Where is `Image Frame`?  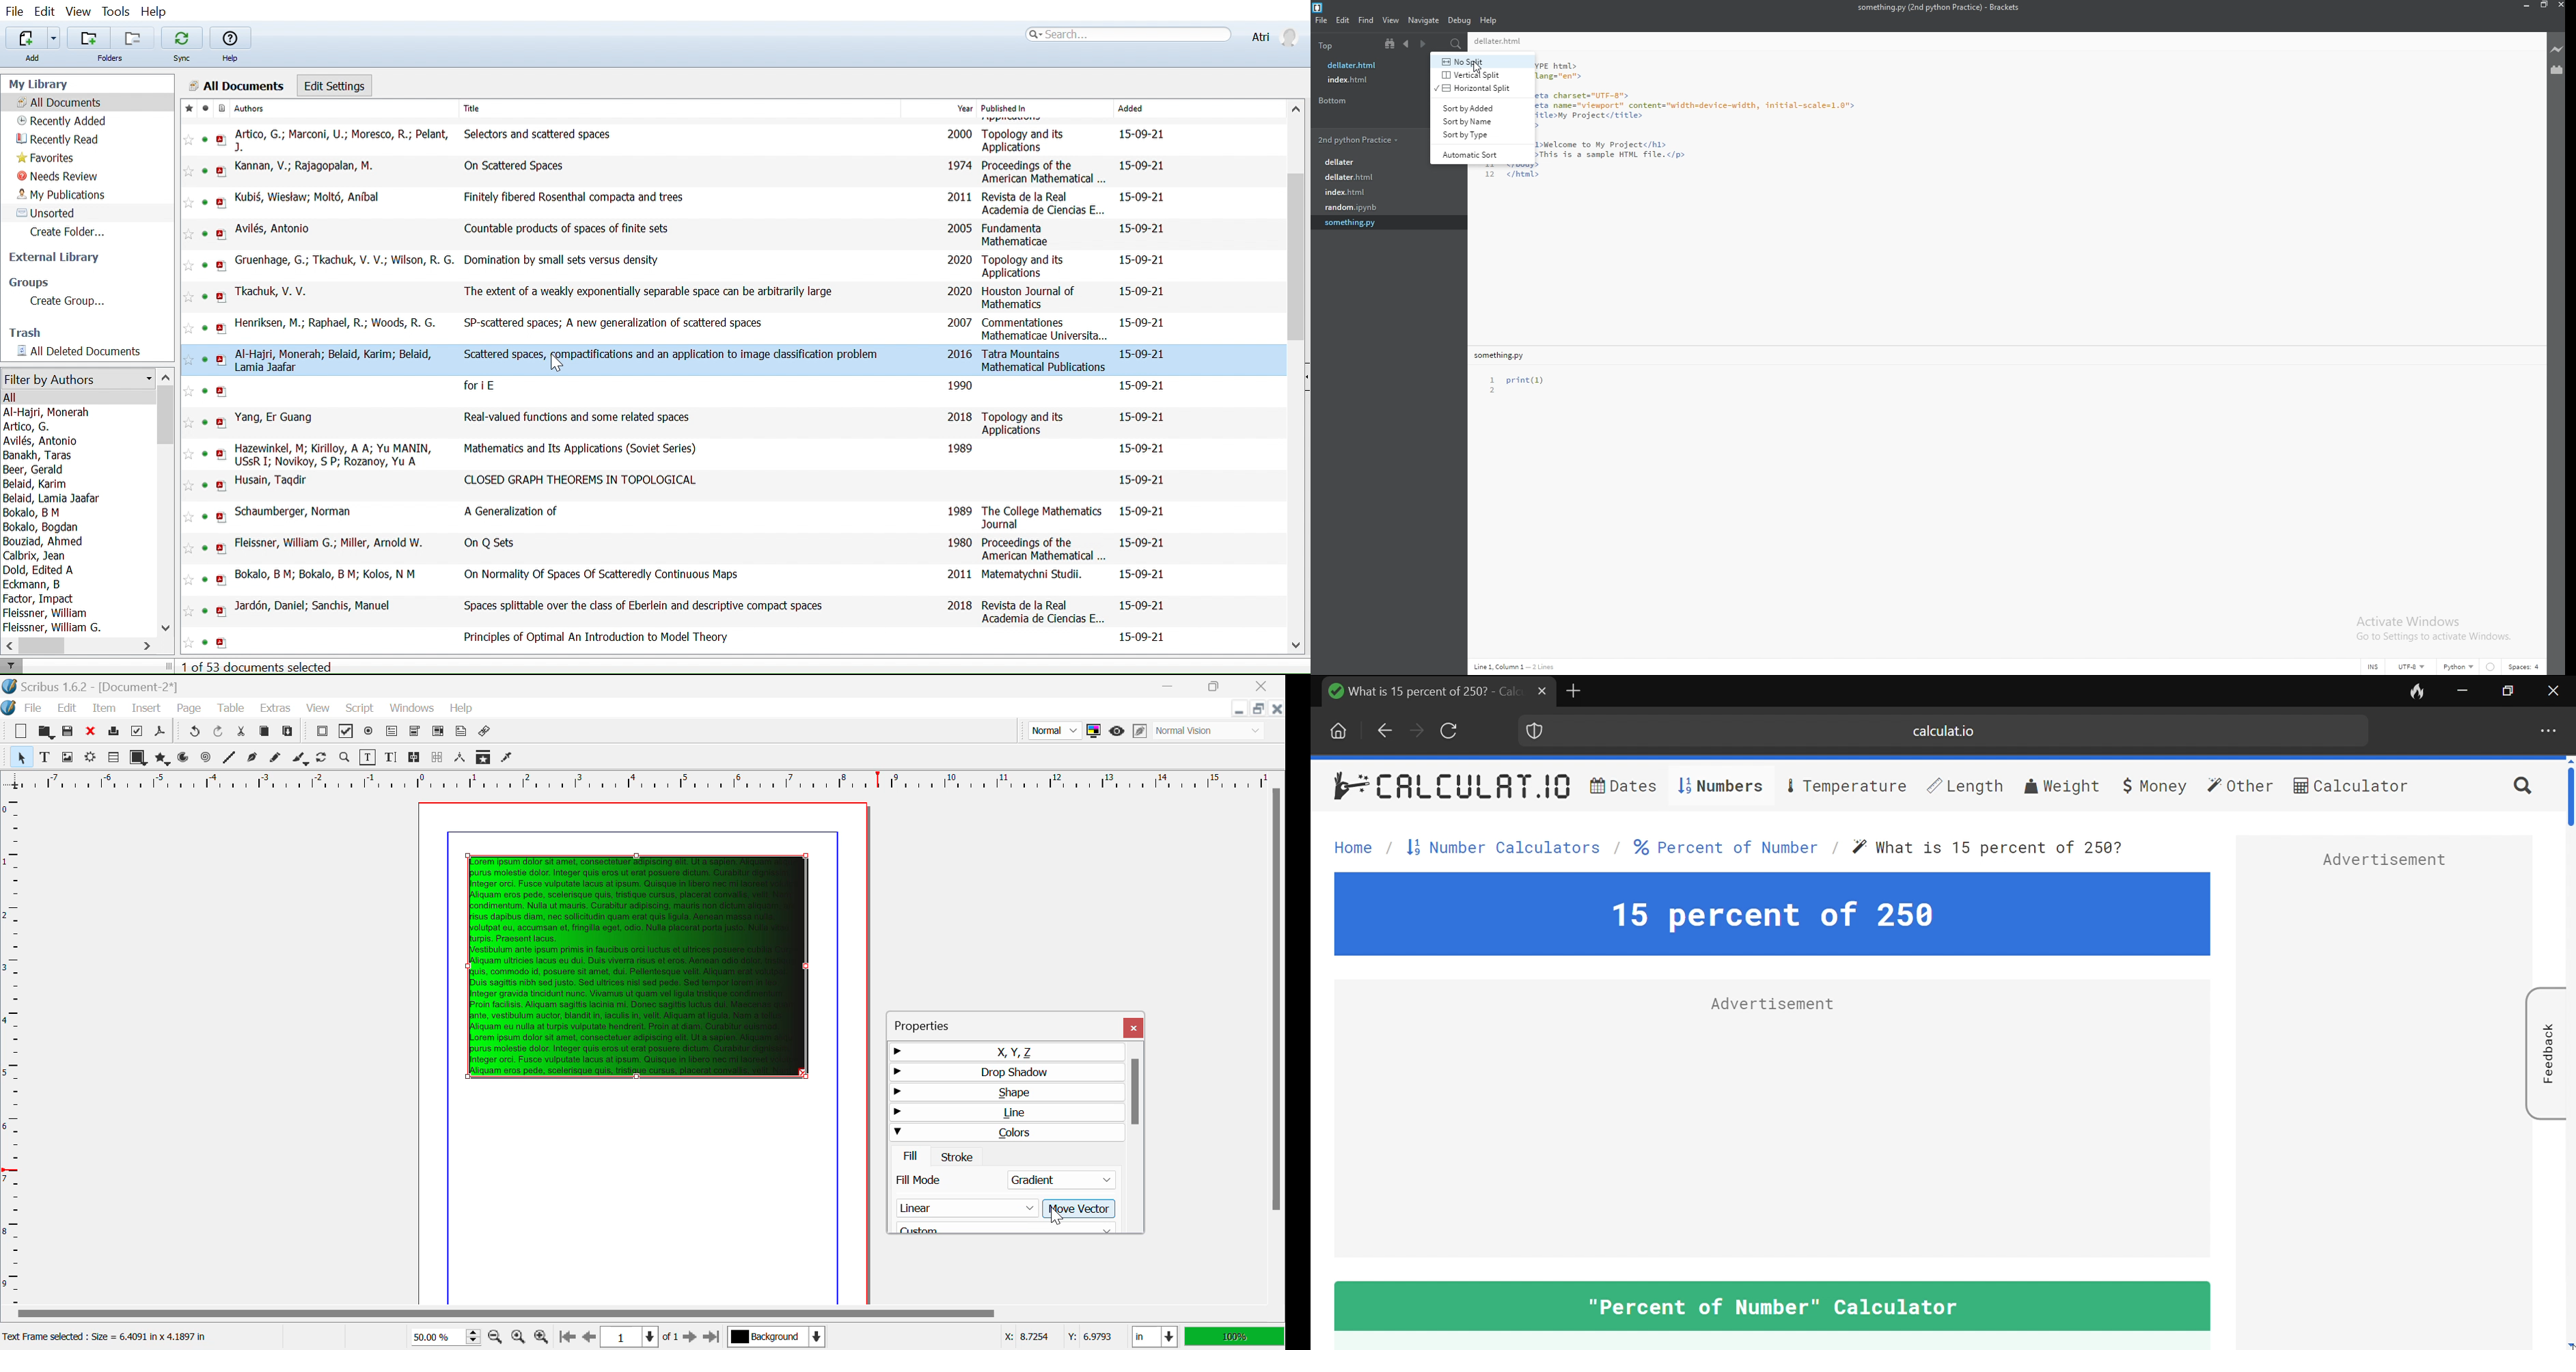
Image Frame is located at coordinates (67, 757).